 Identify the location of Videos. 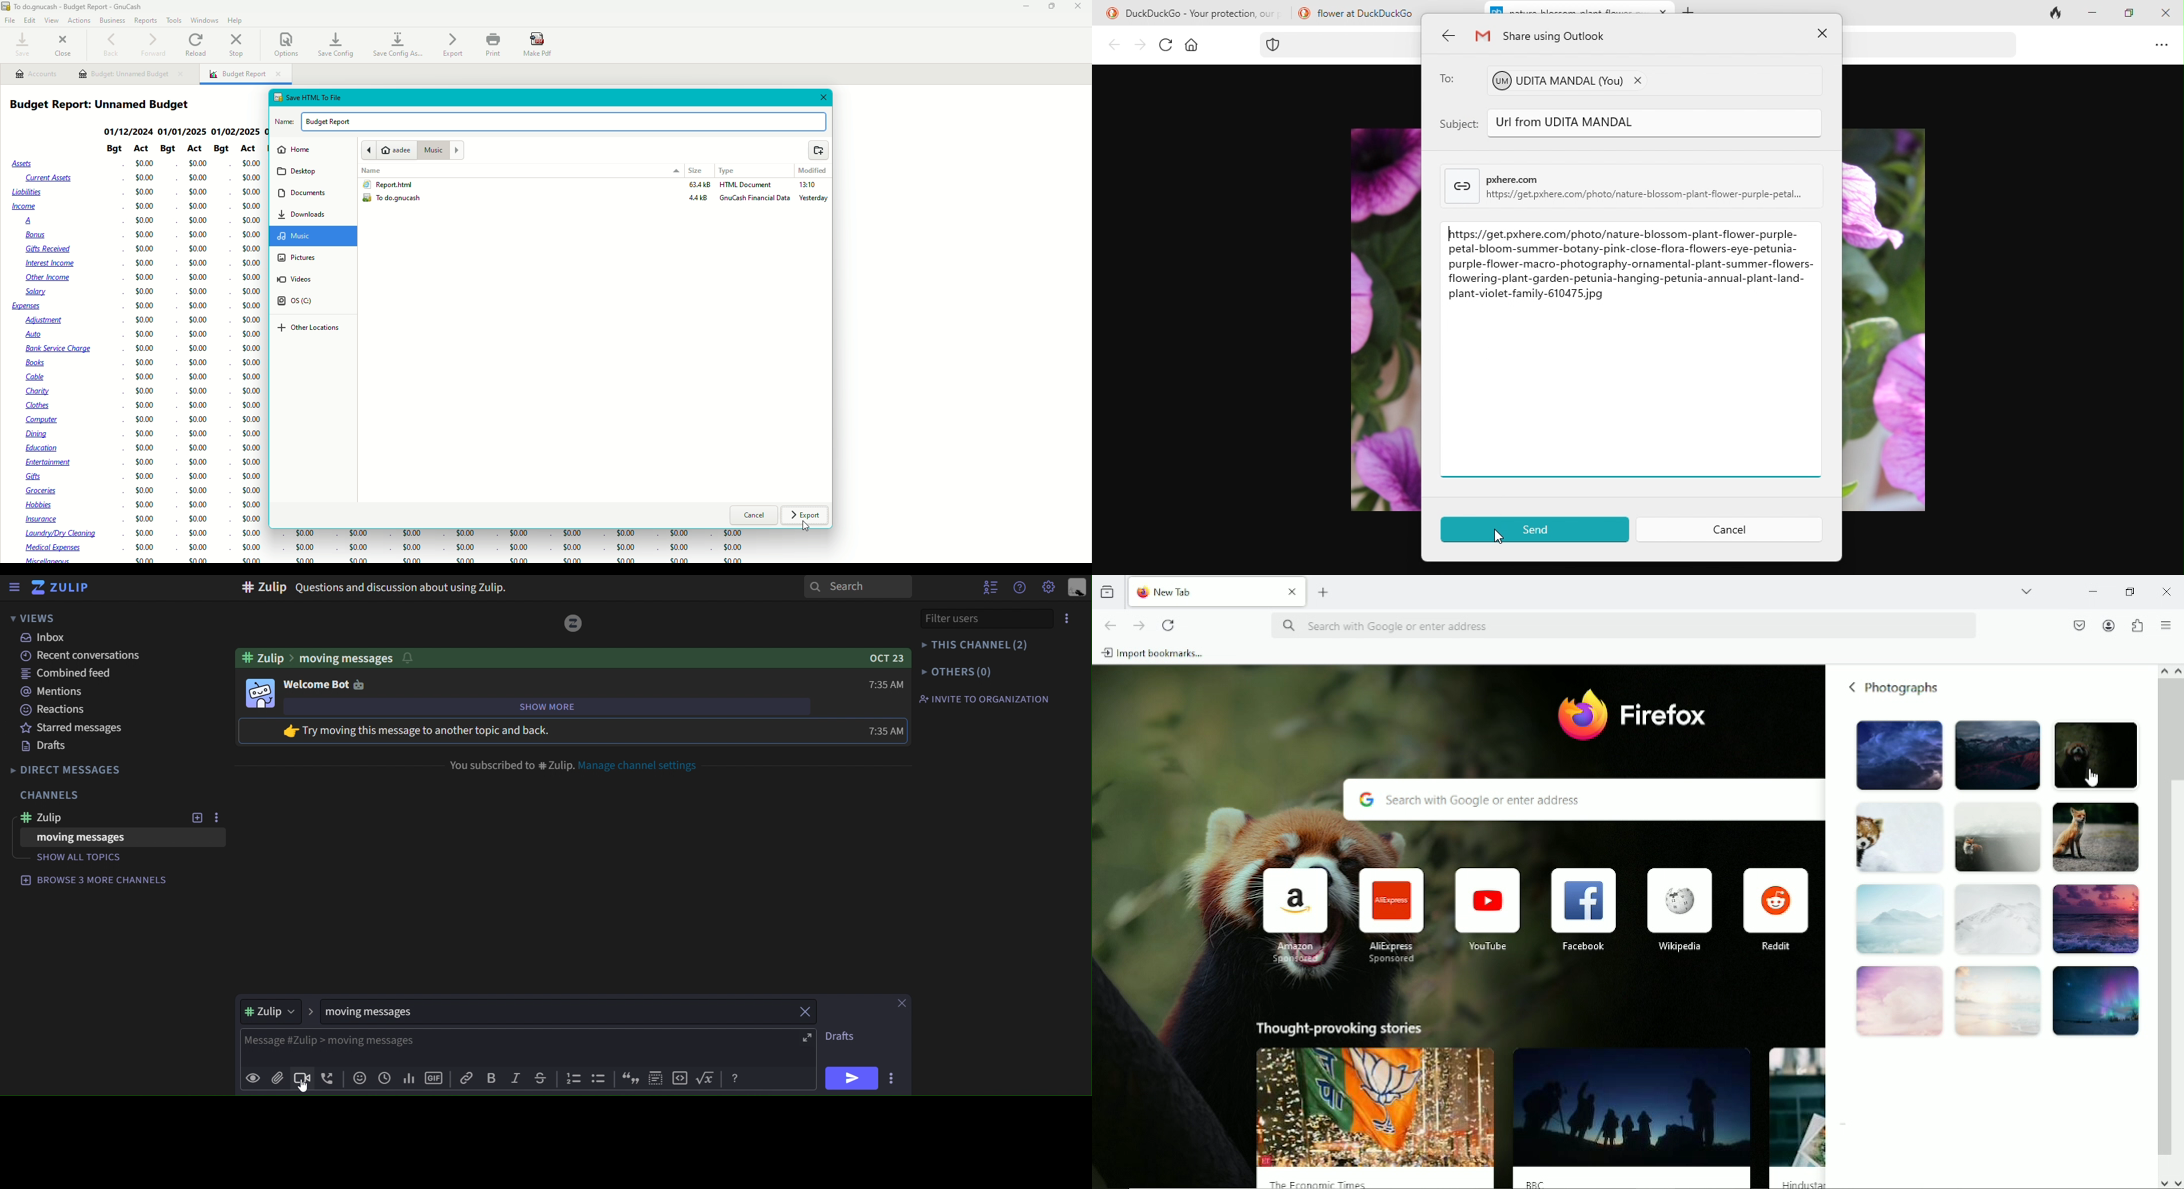
(301, 279).